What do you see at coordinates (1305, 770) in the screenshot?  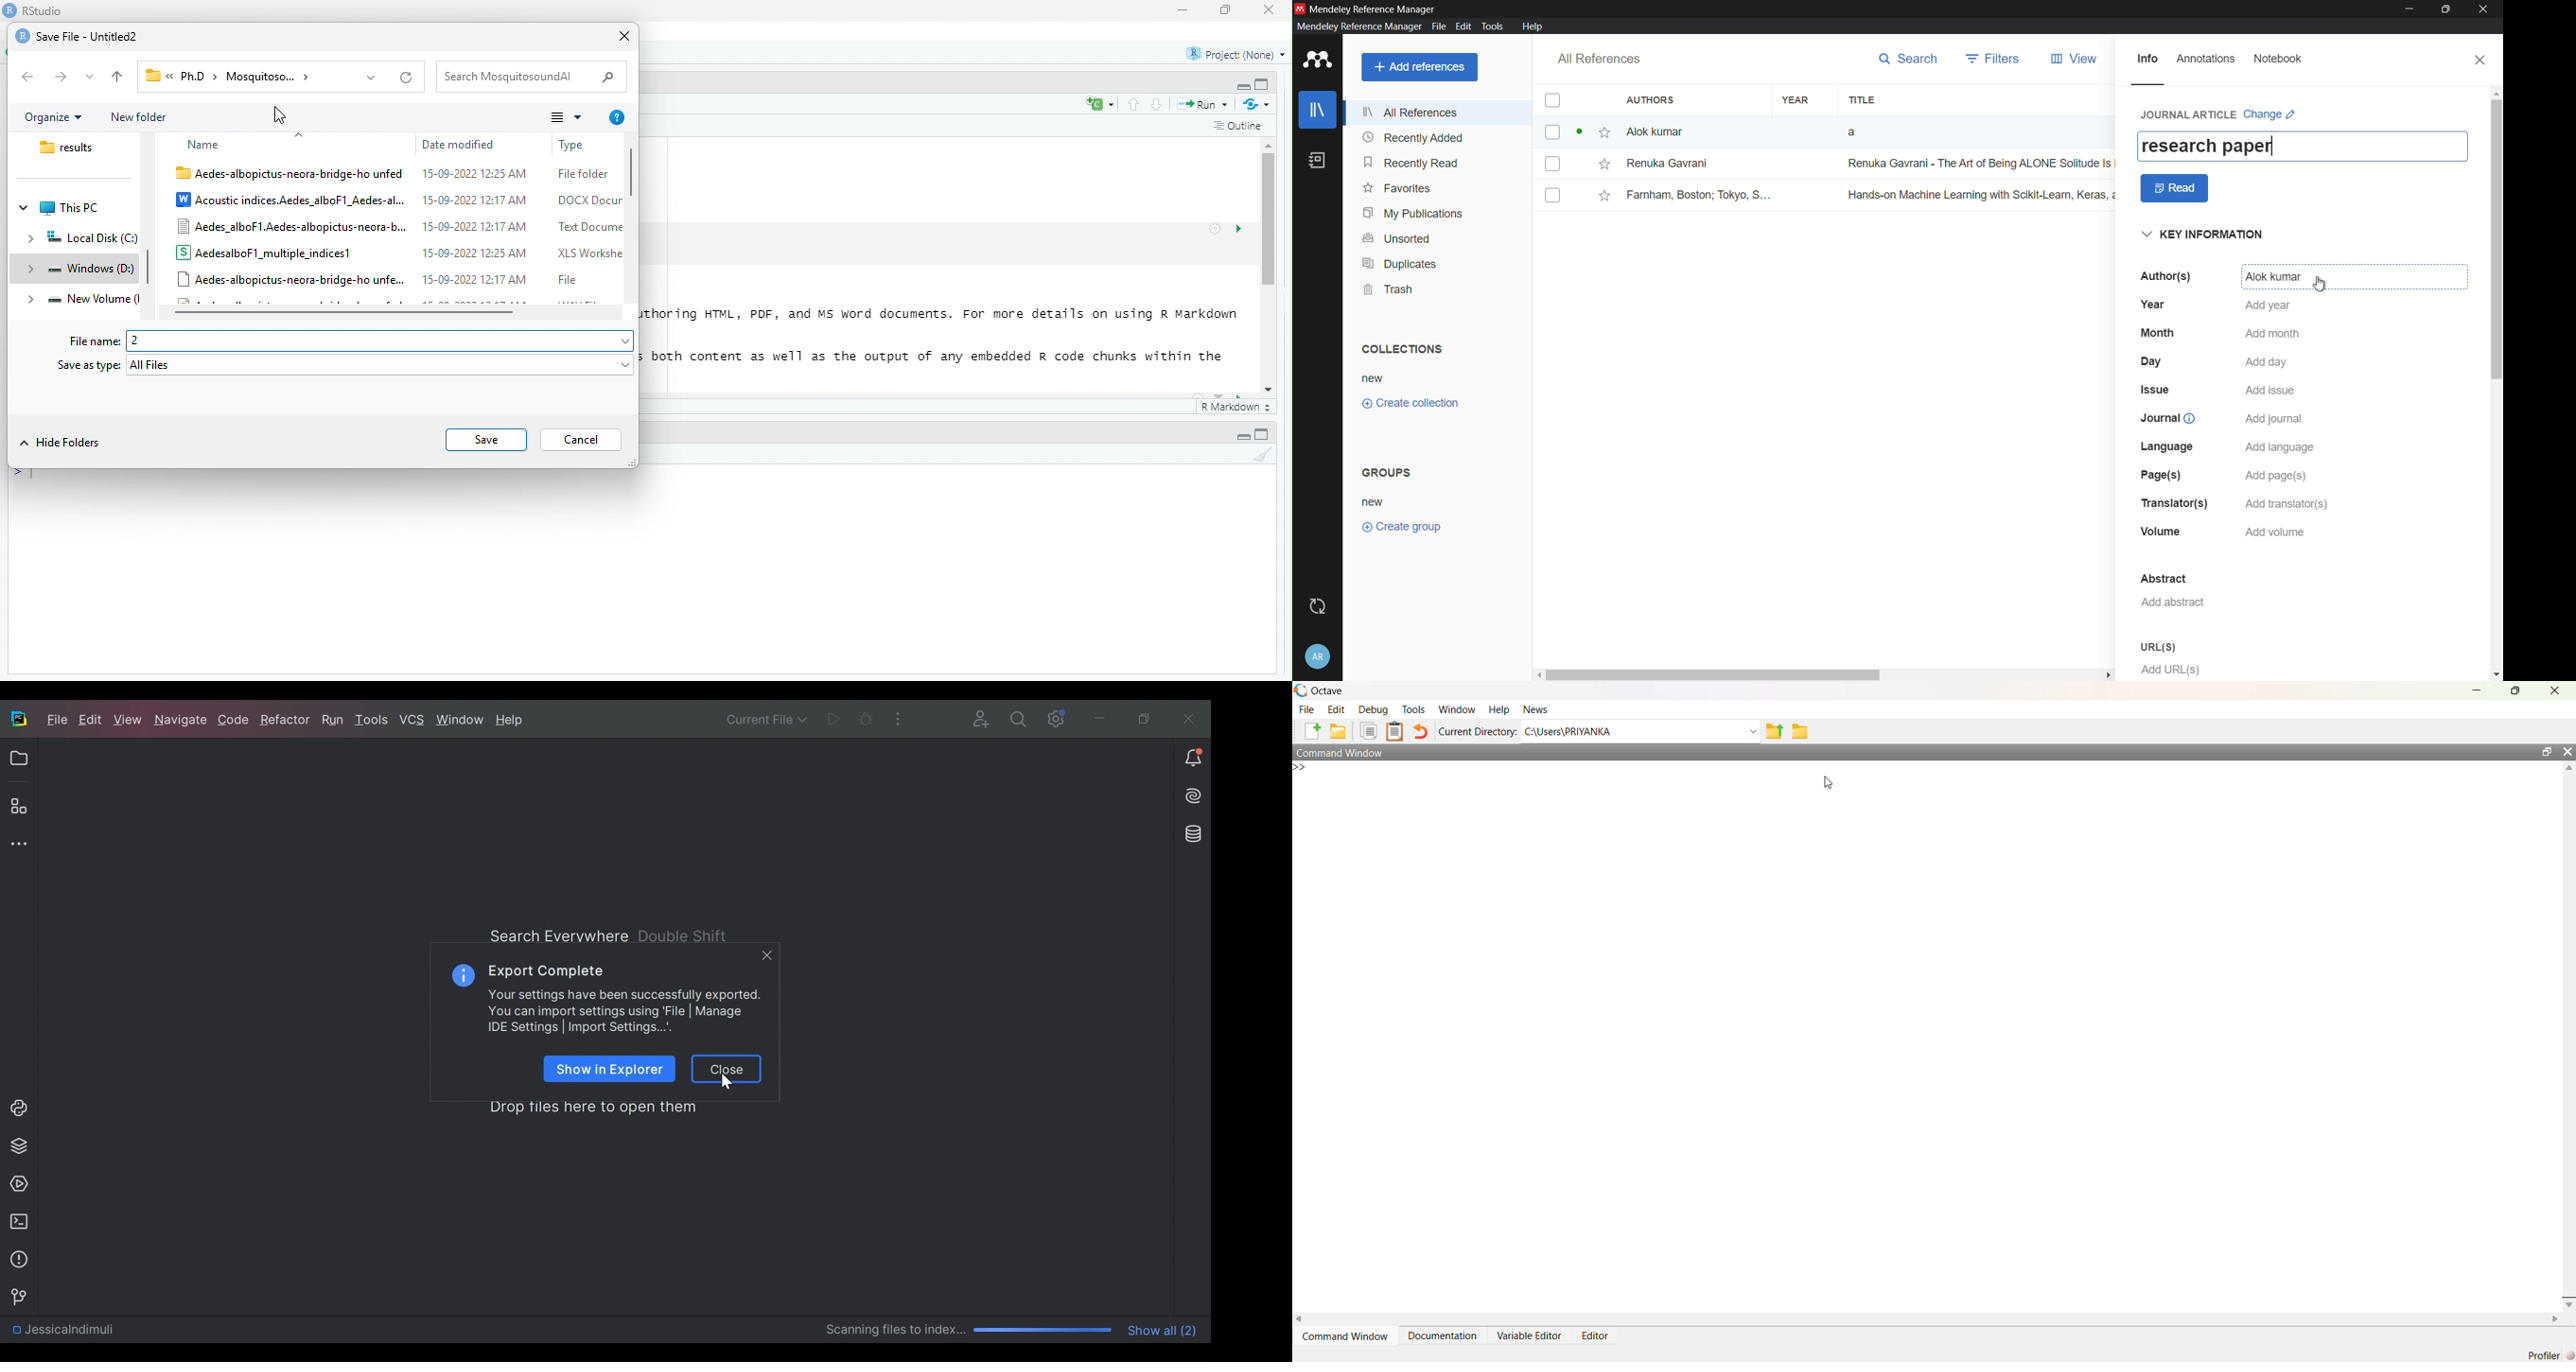 I see `ENter Input` at bounding box center [1305, 770].